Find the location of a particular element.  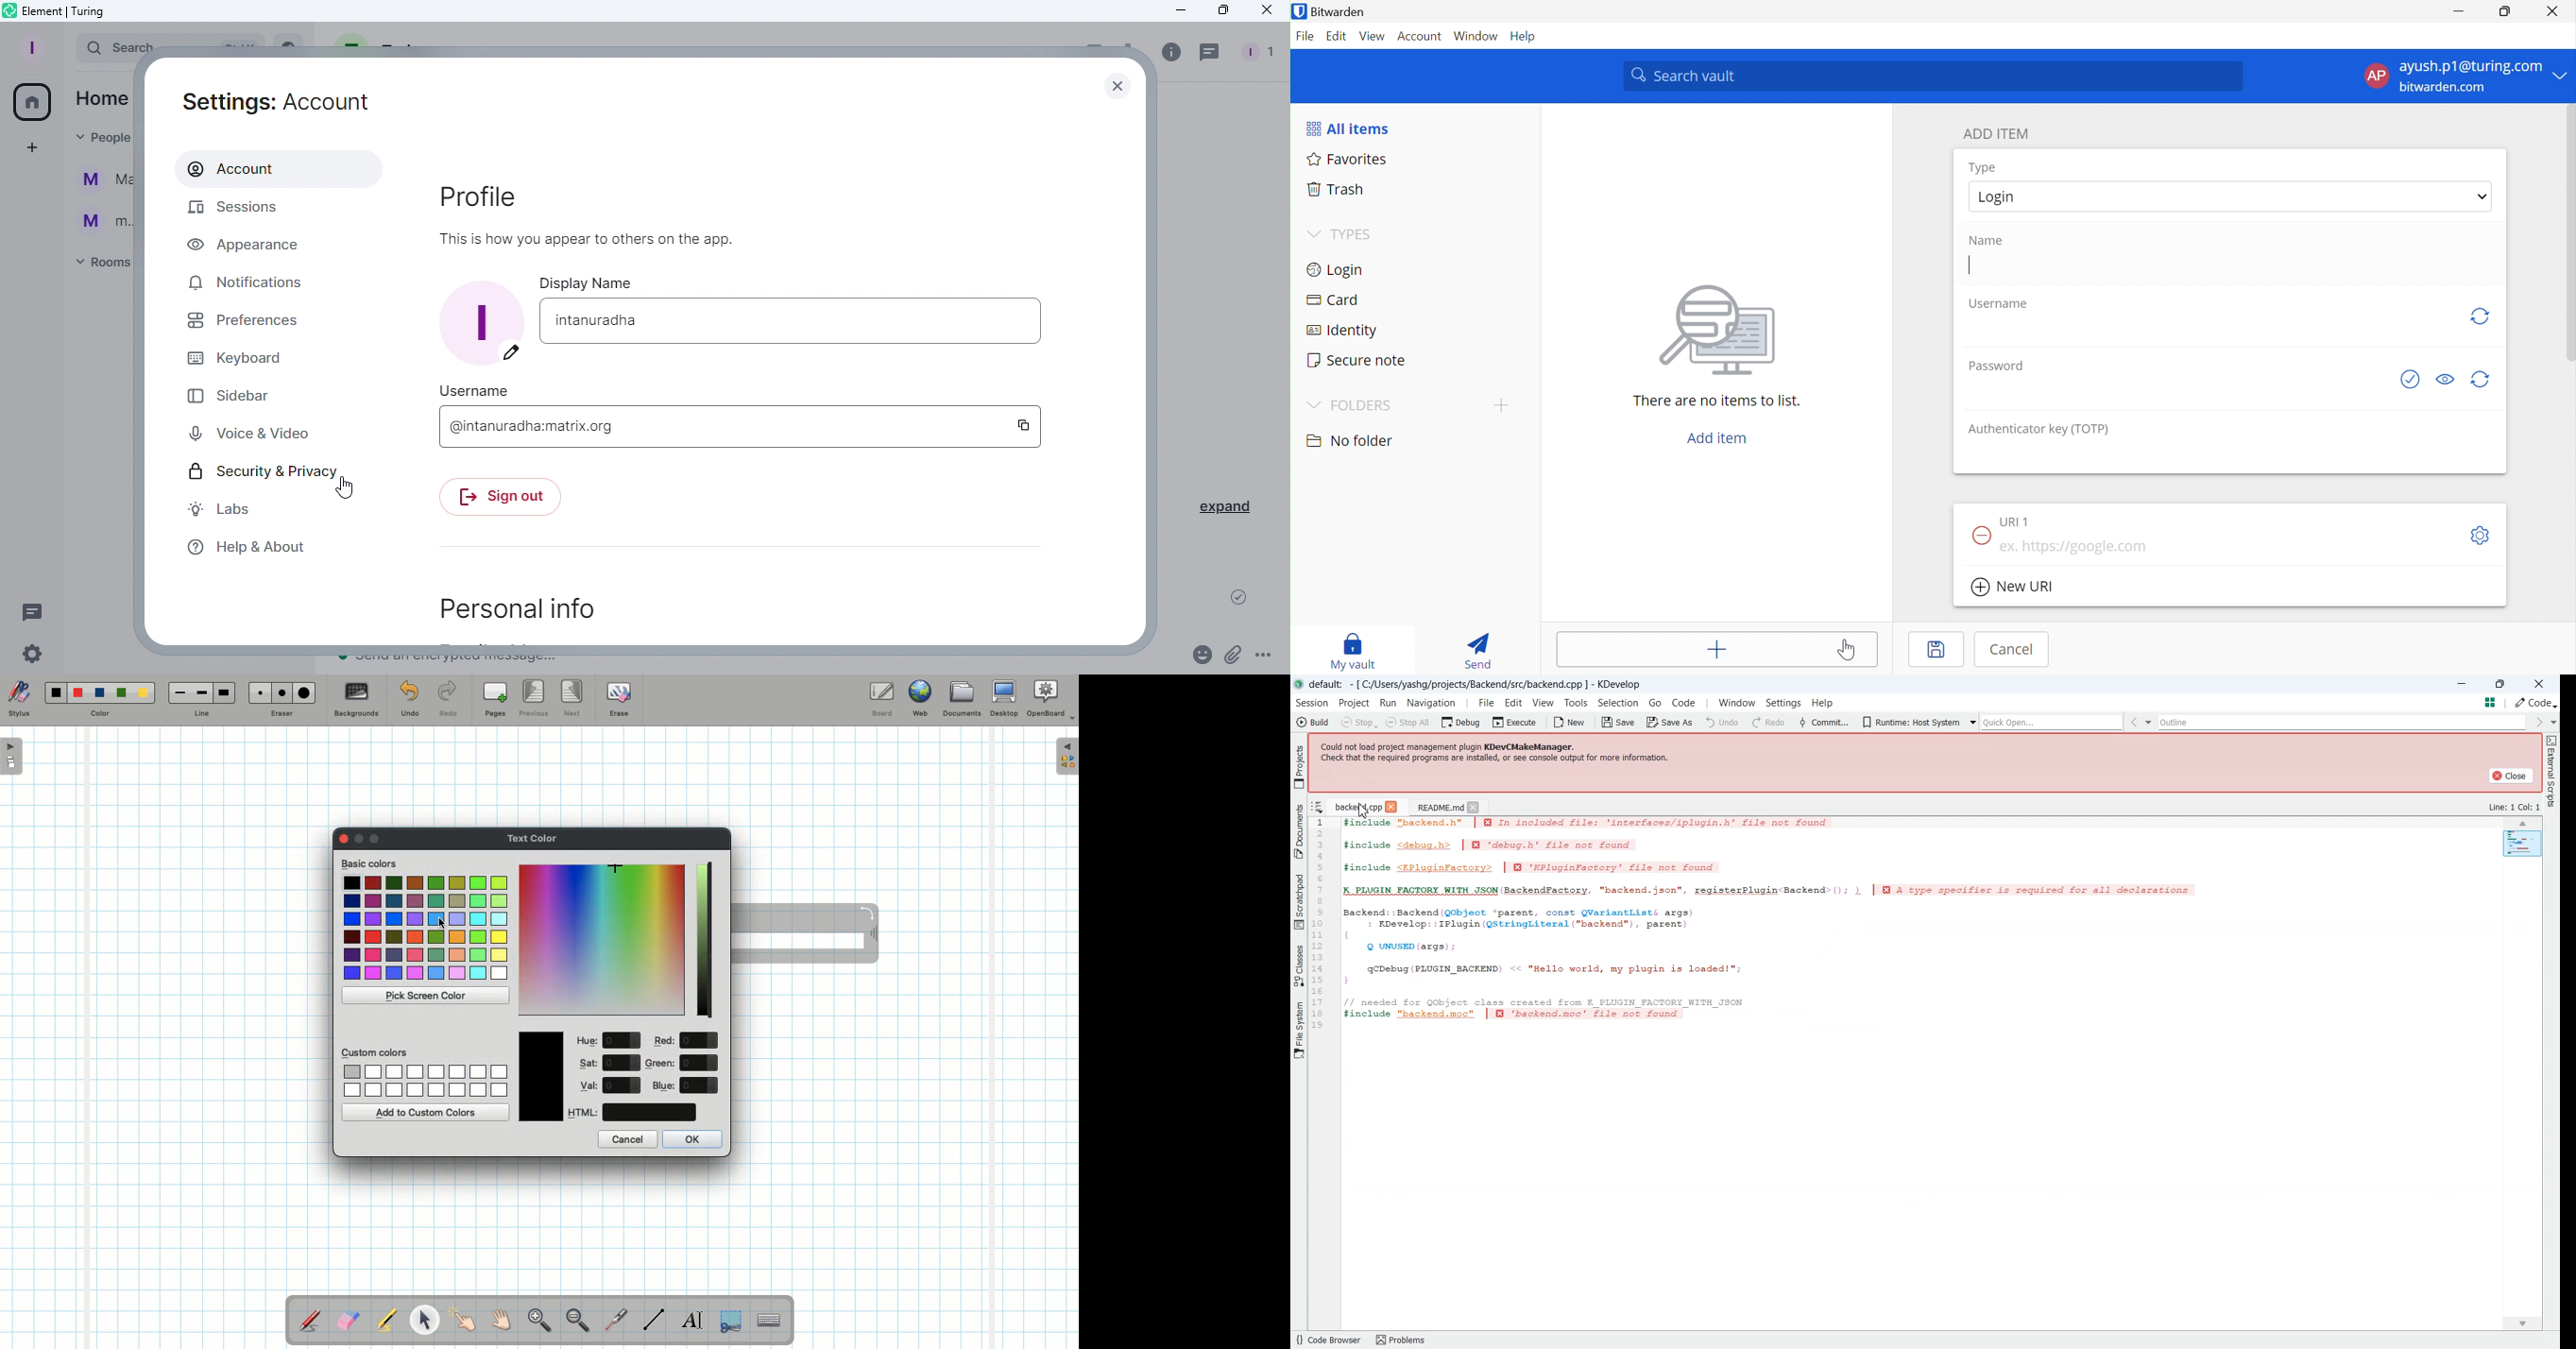

Stylus is located at coordinates (311, 1320).